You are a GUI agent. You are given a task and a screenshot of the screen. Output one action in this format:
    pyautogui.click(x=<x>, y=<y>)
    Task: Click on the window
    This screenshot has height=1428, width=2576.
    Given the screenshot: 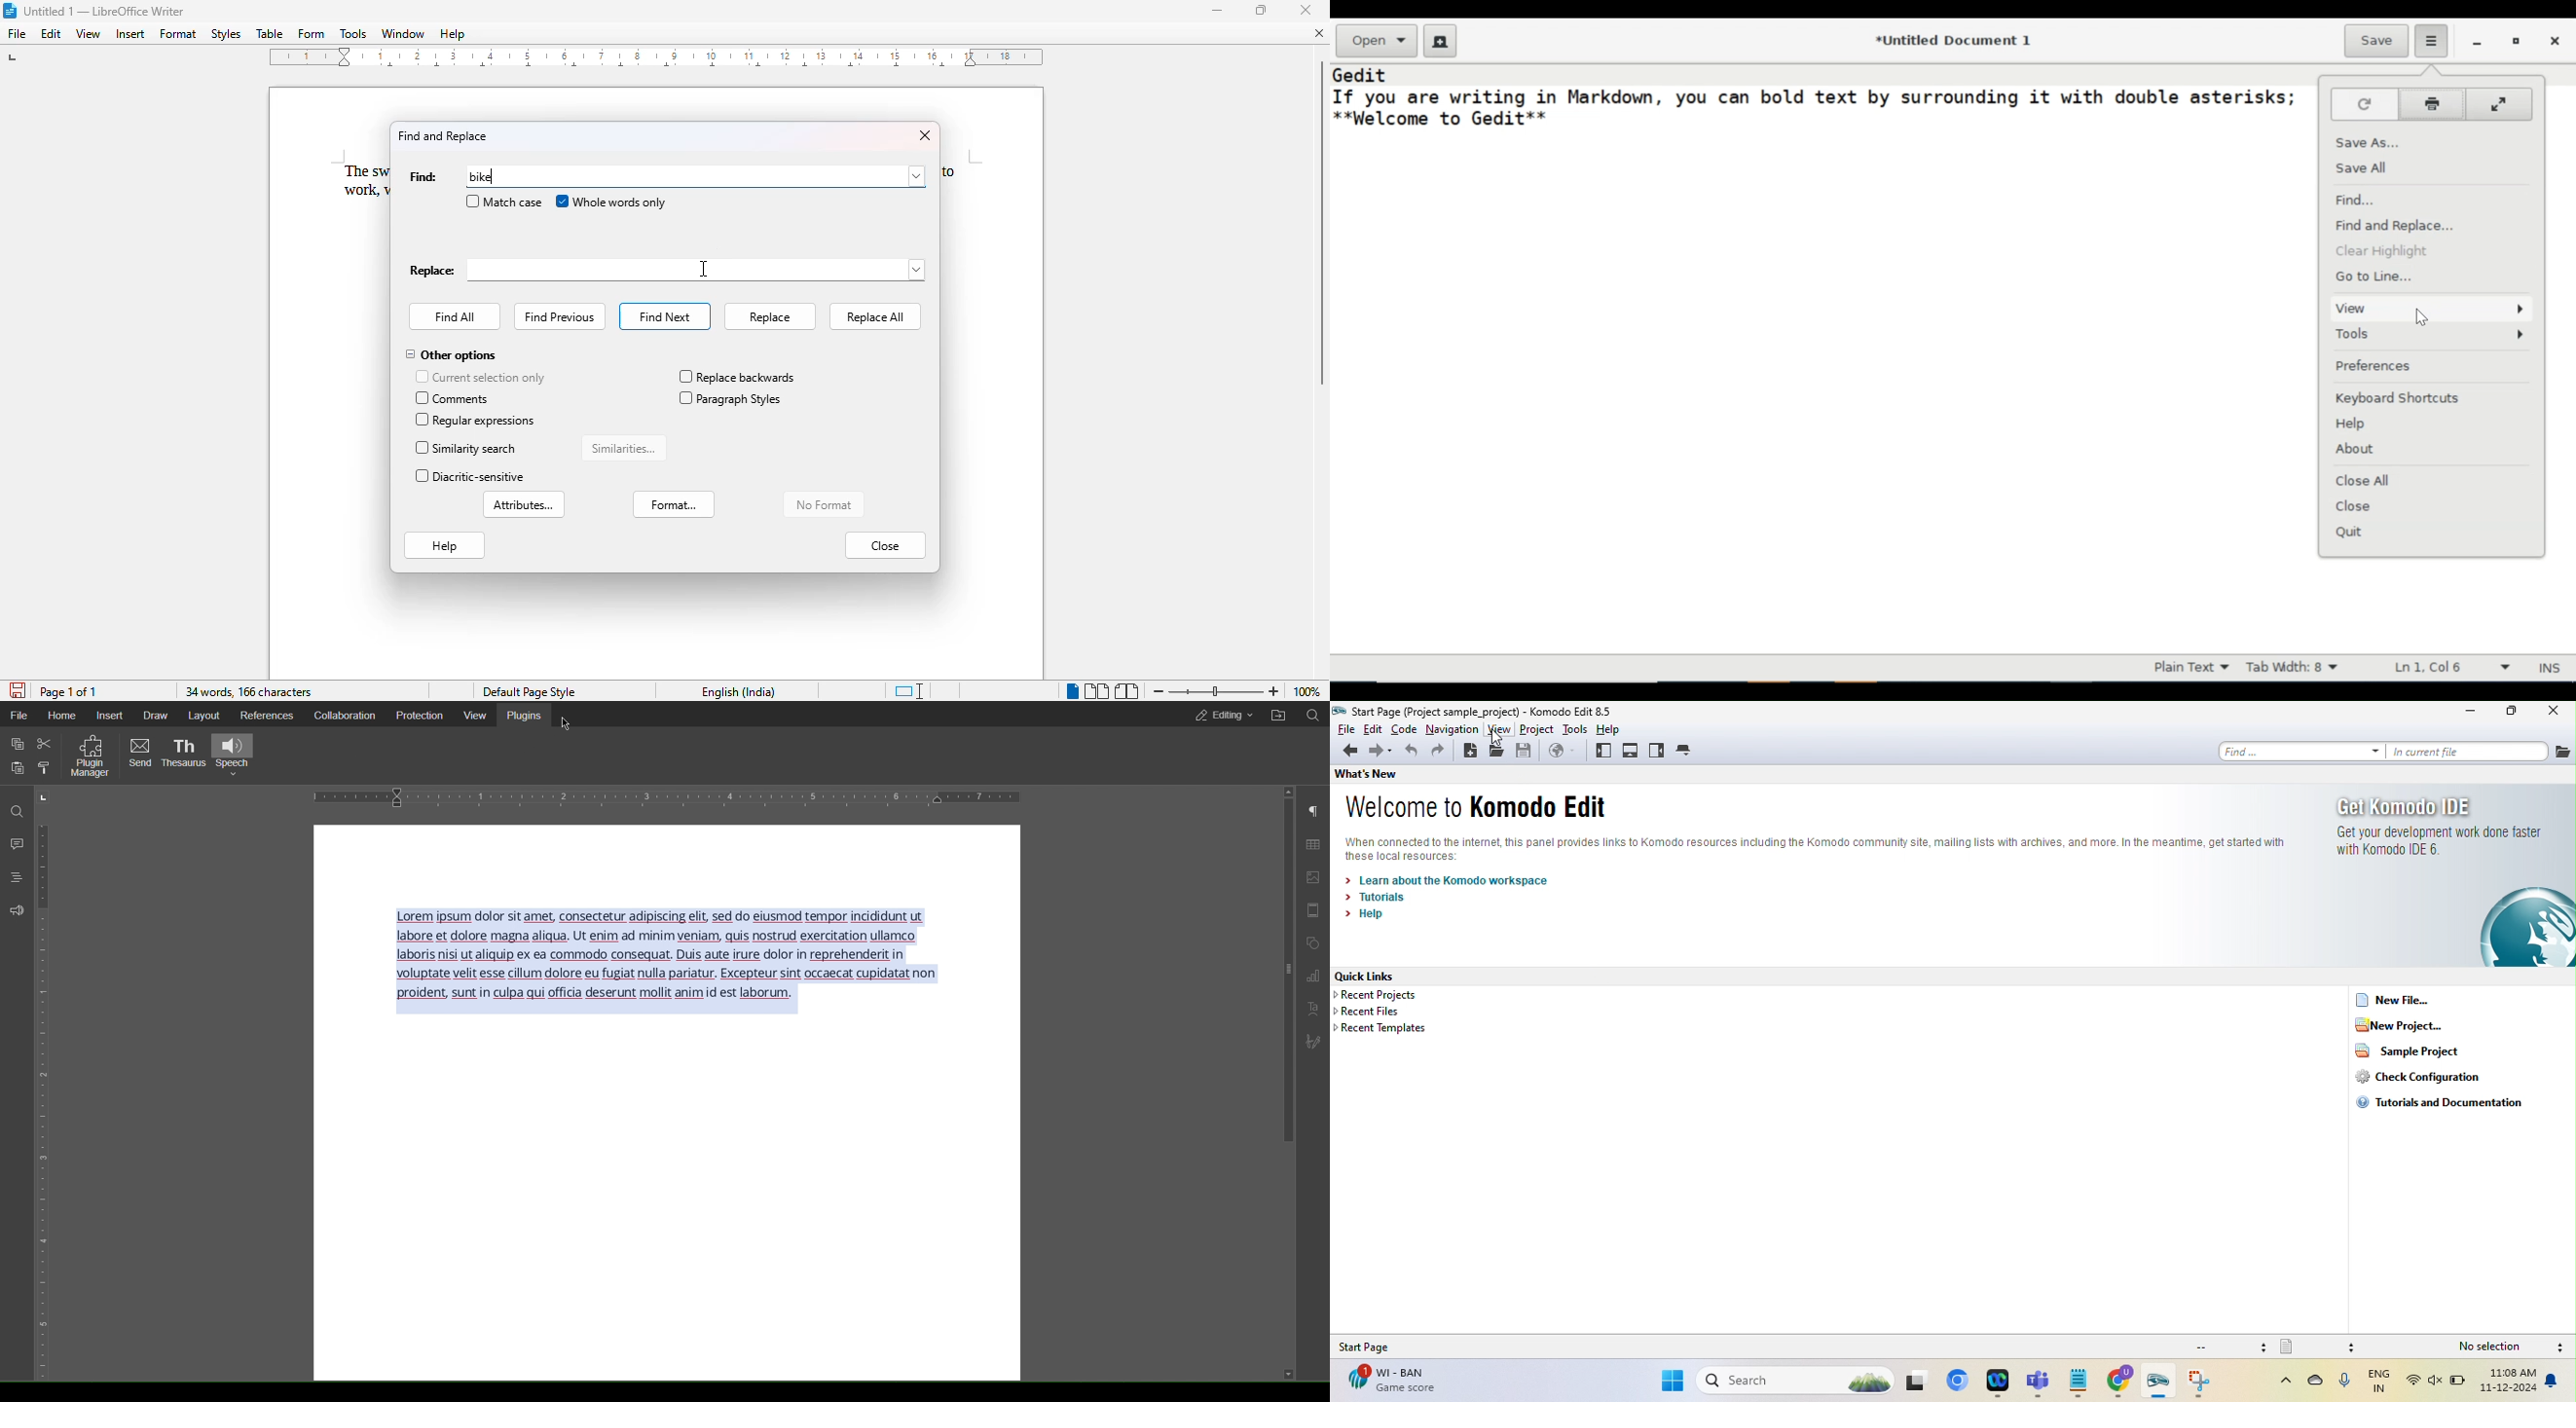 What is the action you would take?
    pyautogui.click(x=402, y=34)
    